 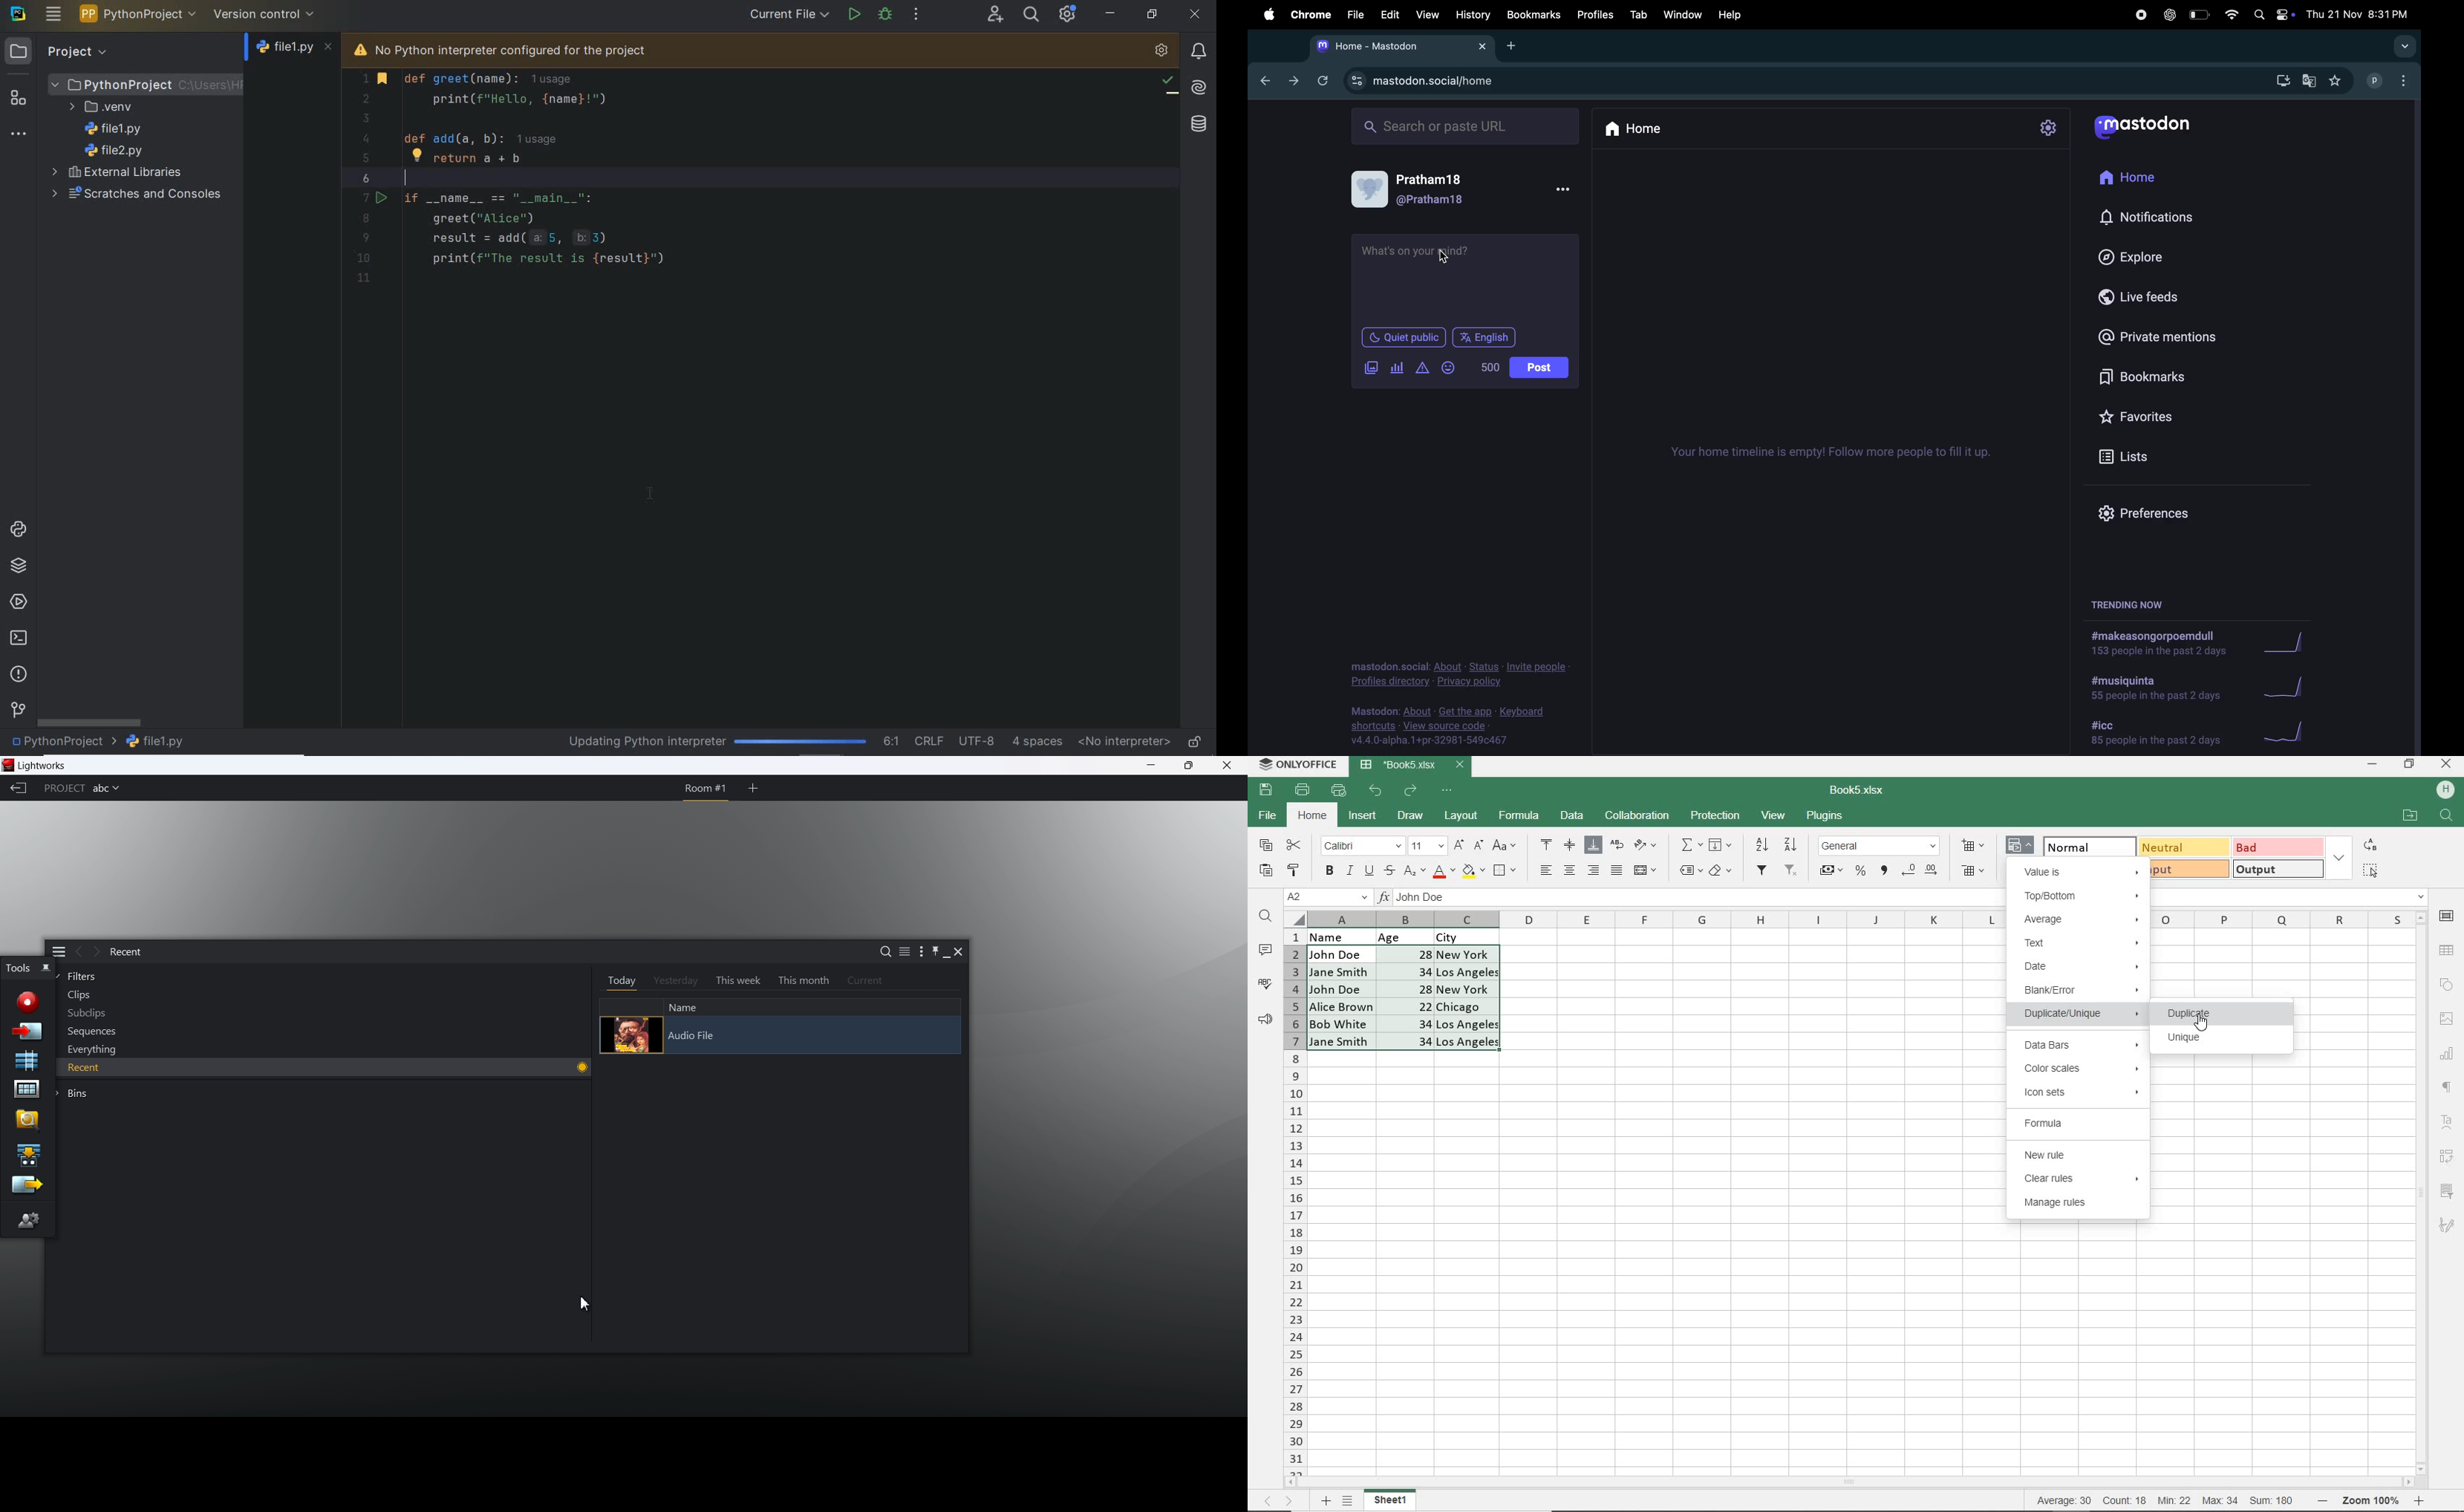 What do you see at coordinates (20, 566) in the screenshot?
I see `python packages` at bounding box center [20, 566].